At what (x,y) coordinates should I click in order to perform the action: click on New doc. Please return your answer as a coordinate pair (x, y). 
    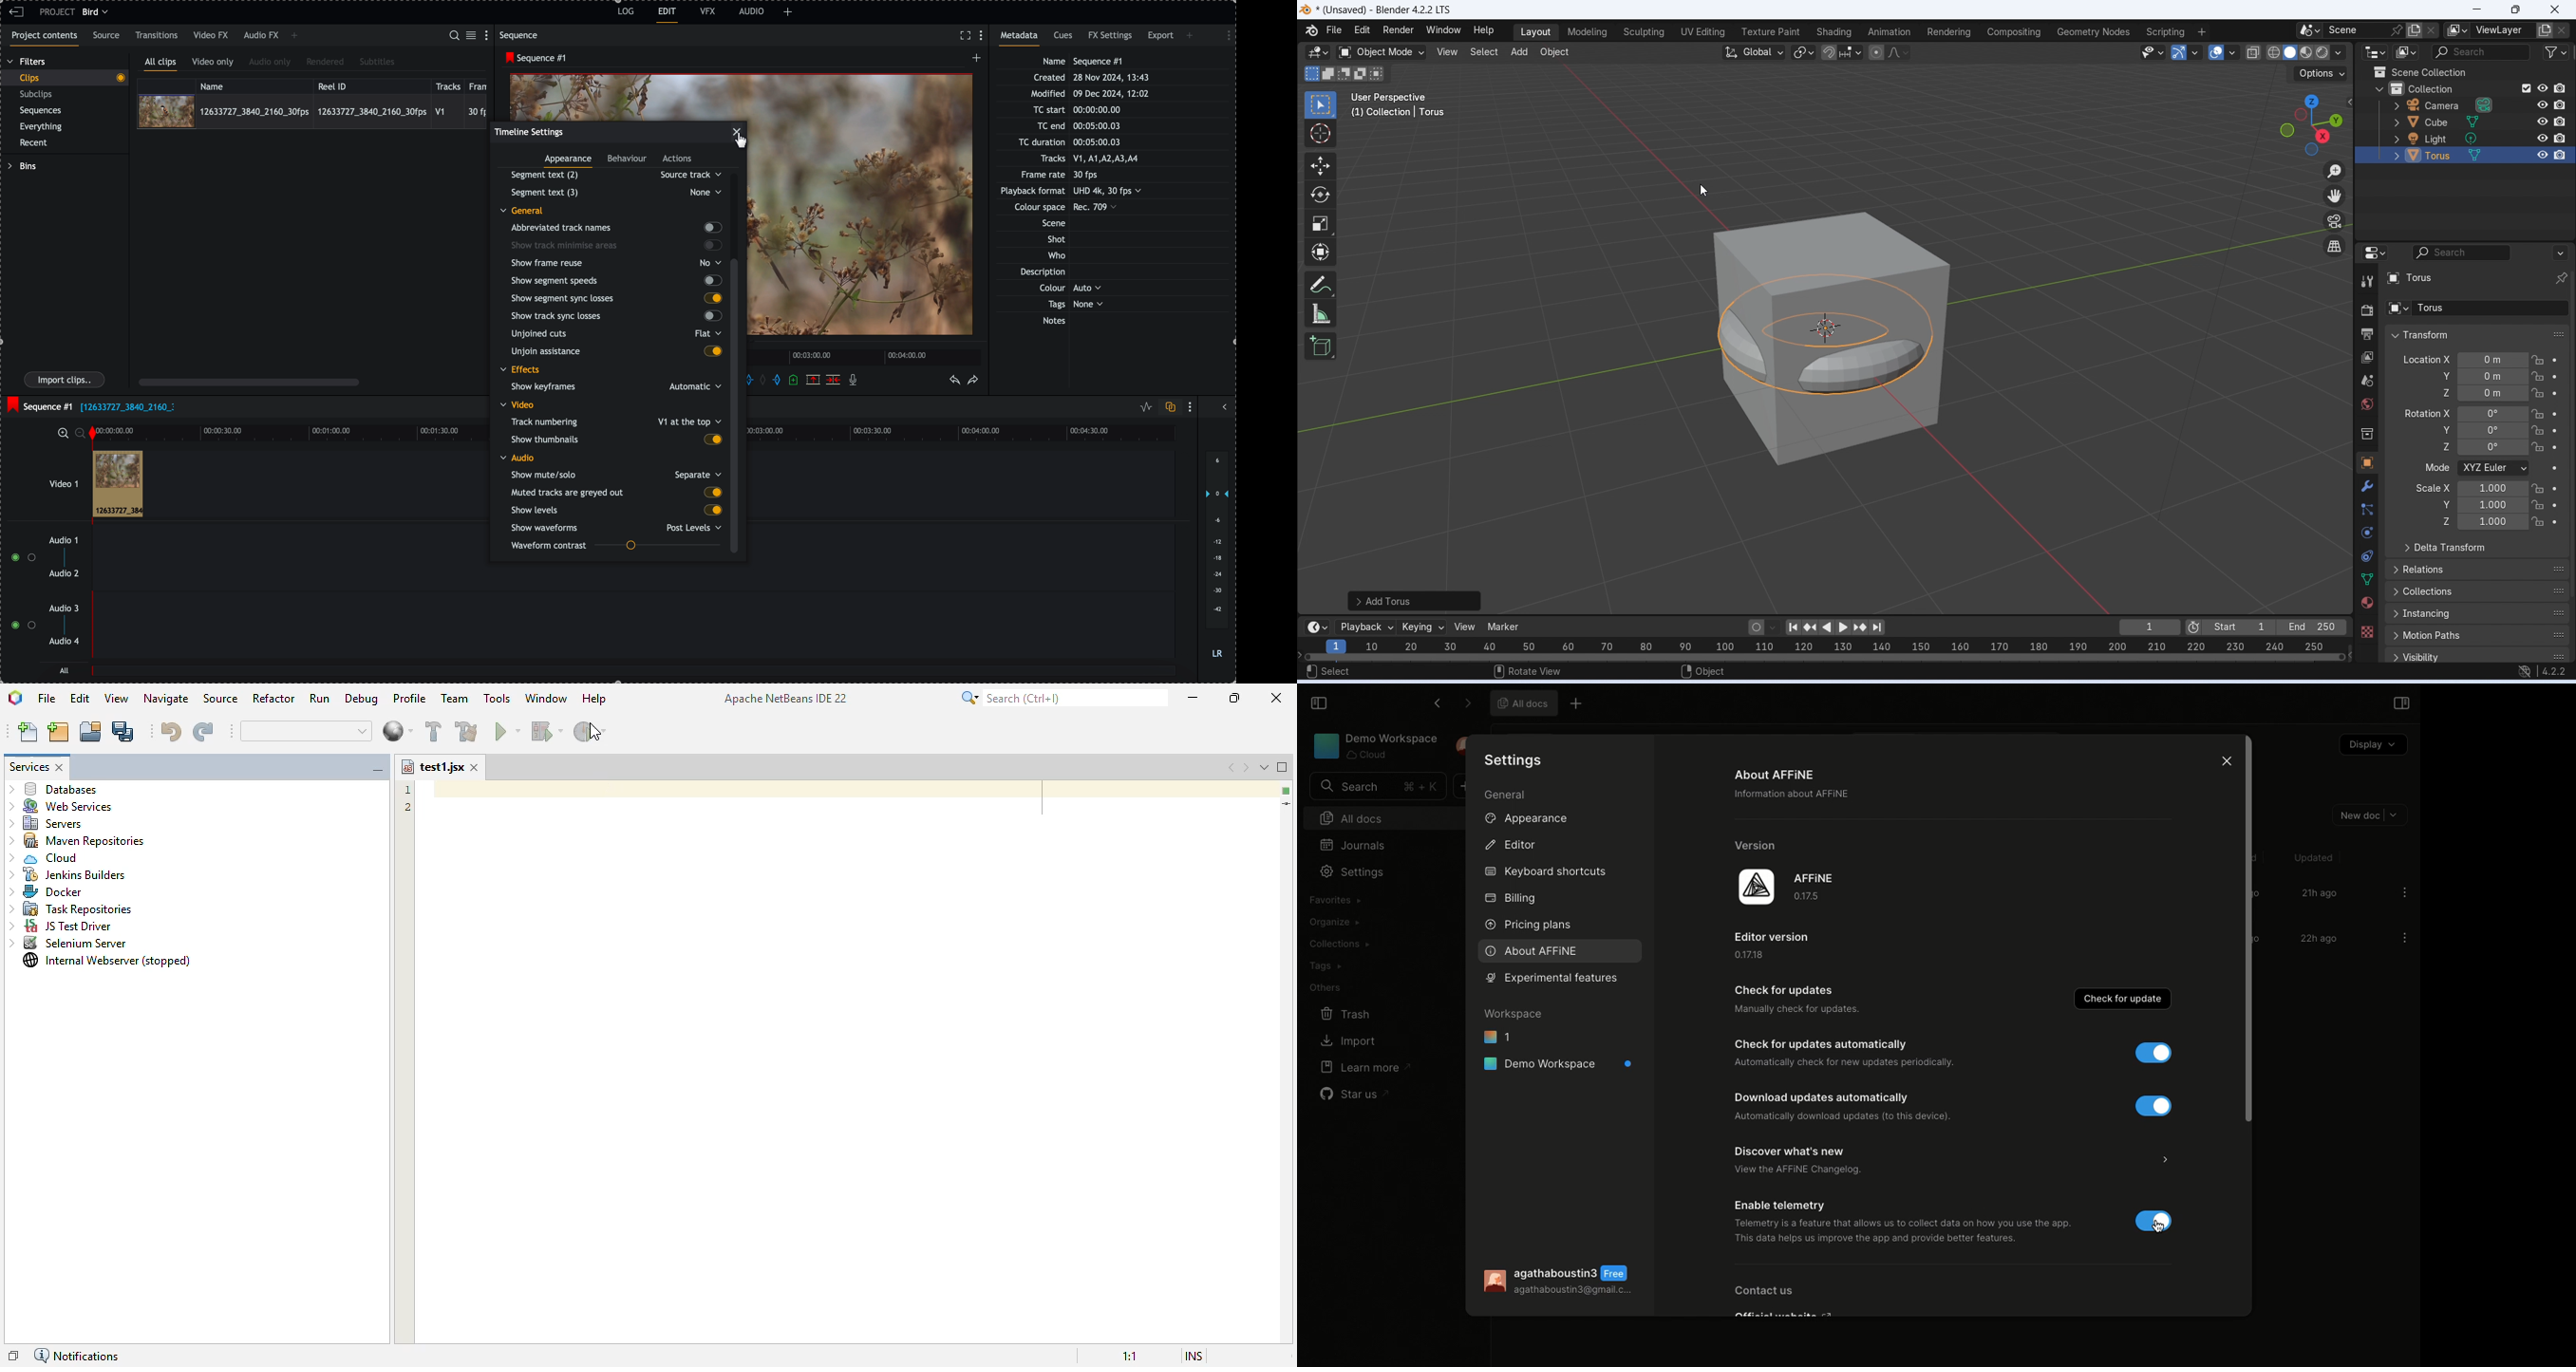
    Looking at the image, I should click on (2367, 814).